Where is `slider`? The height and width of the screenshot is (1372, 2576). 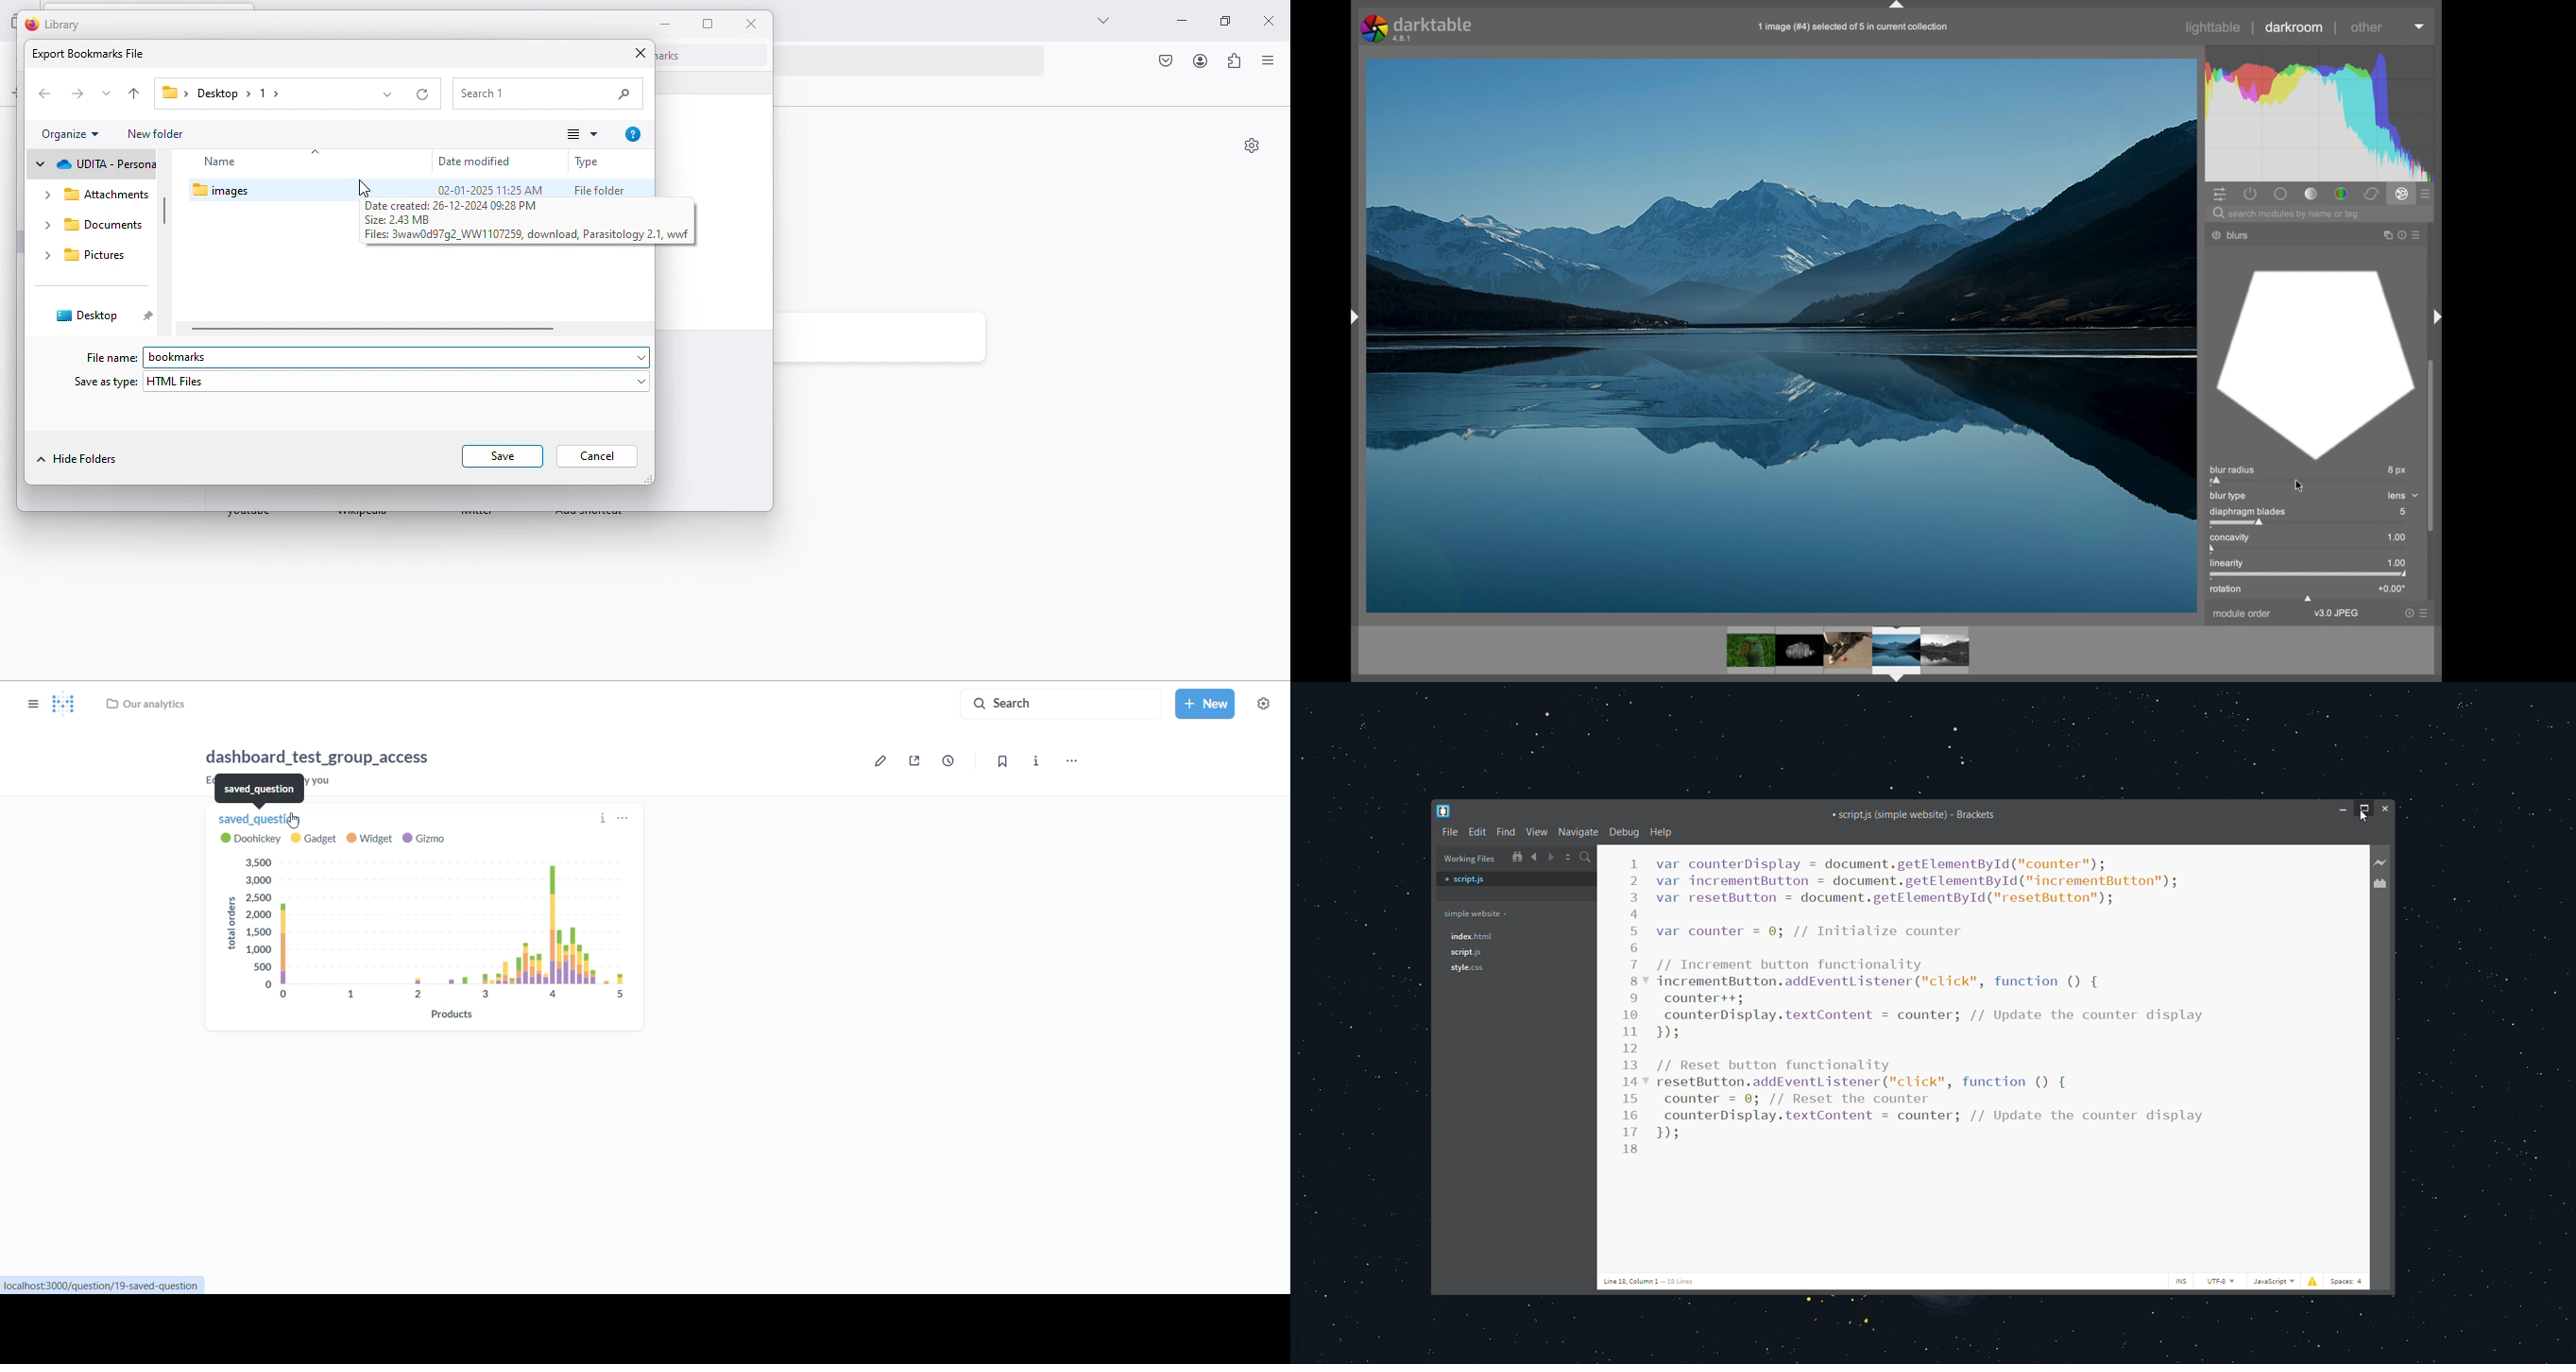
slider is located at coordinates (2310, 523).